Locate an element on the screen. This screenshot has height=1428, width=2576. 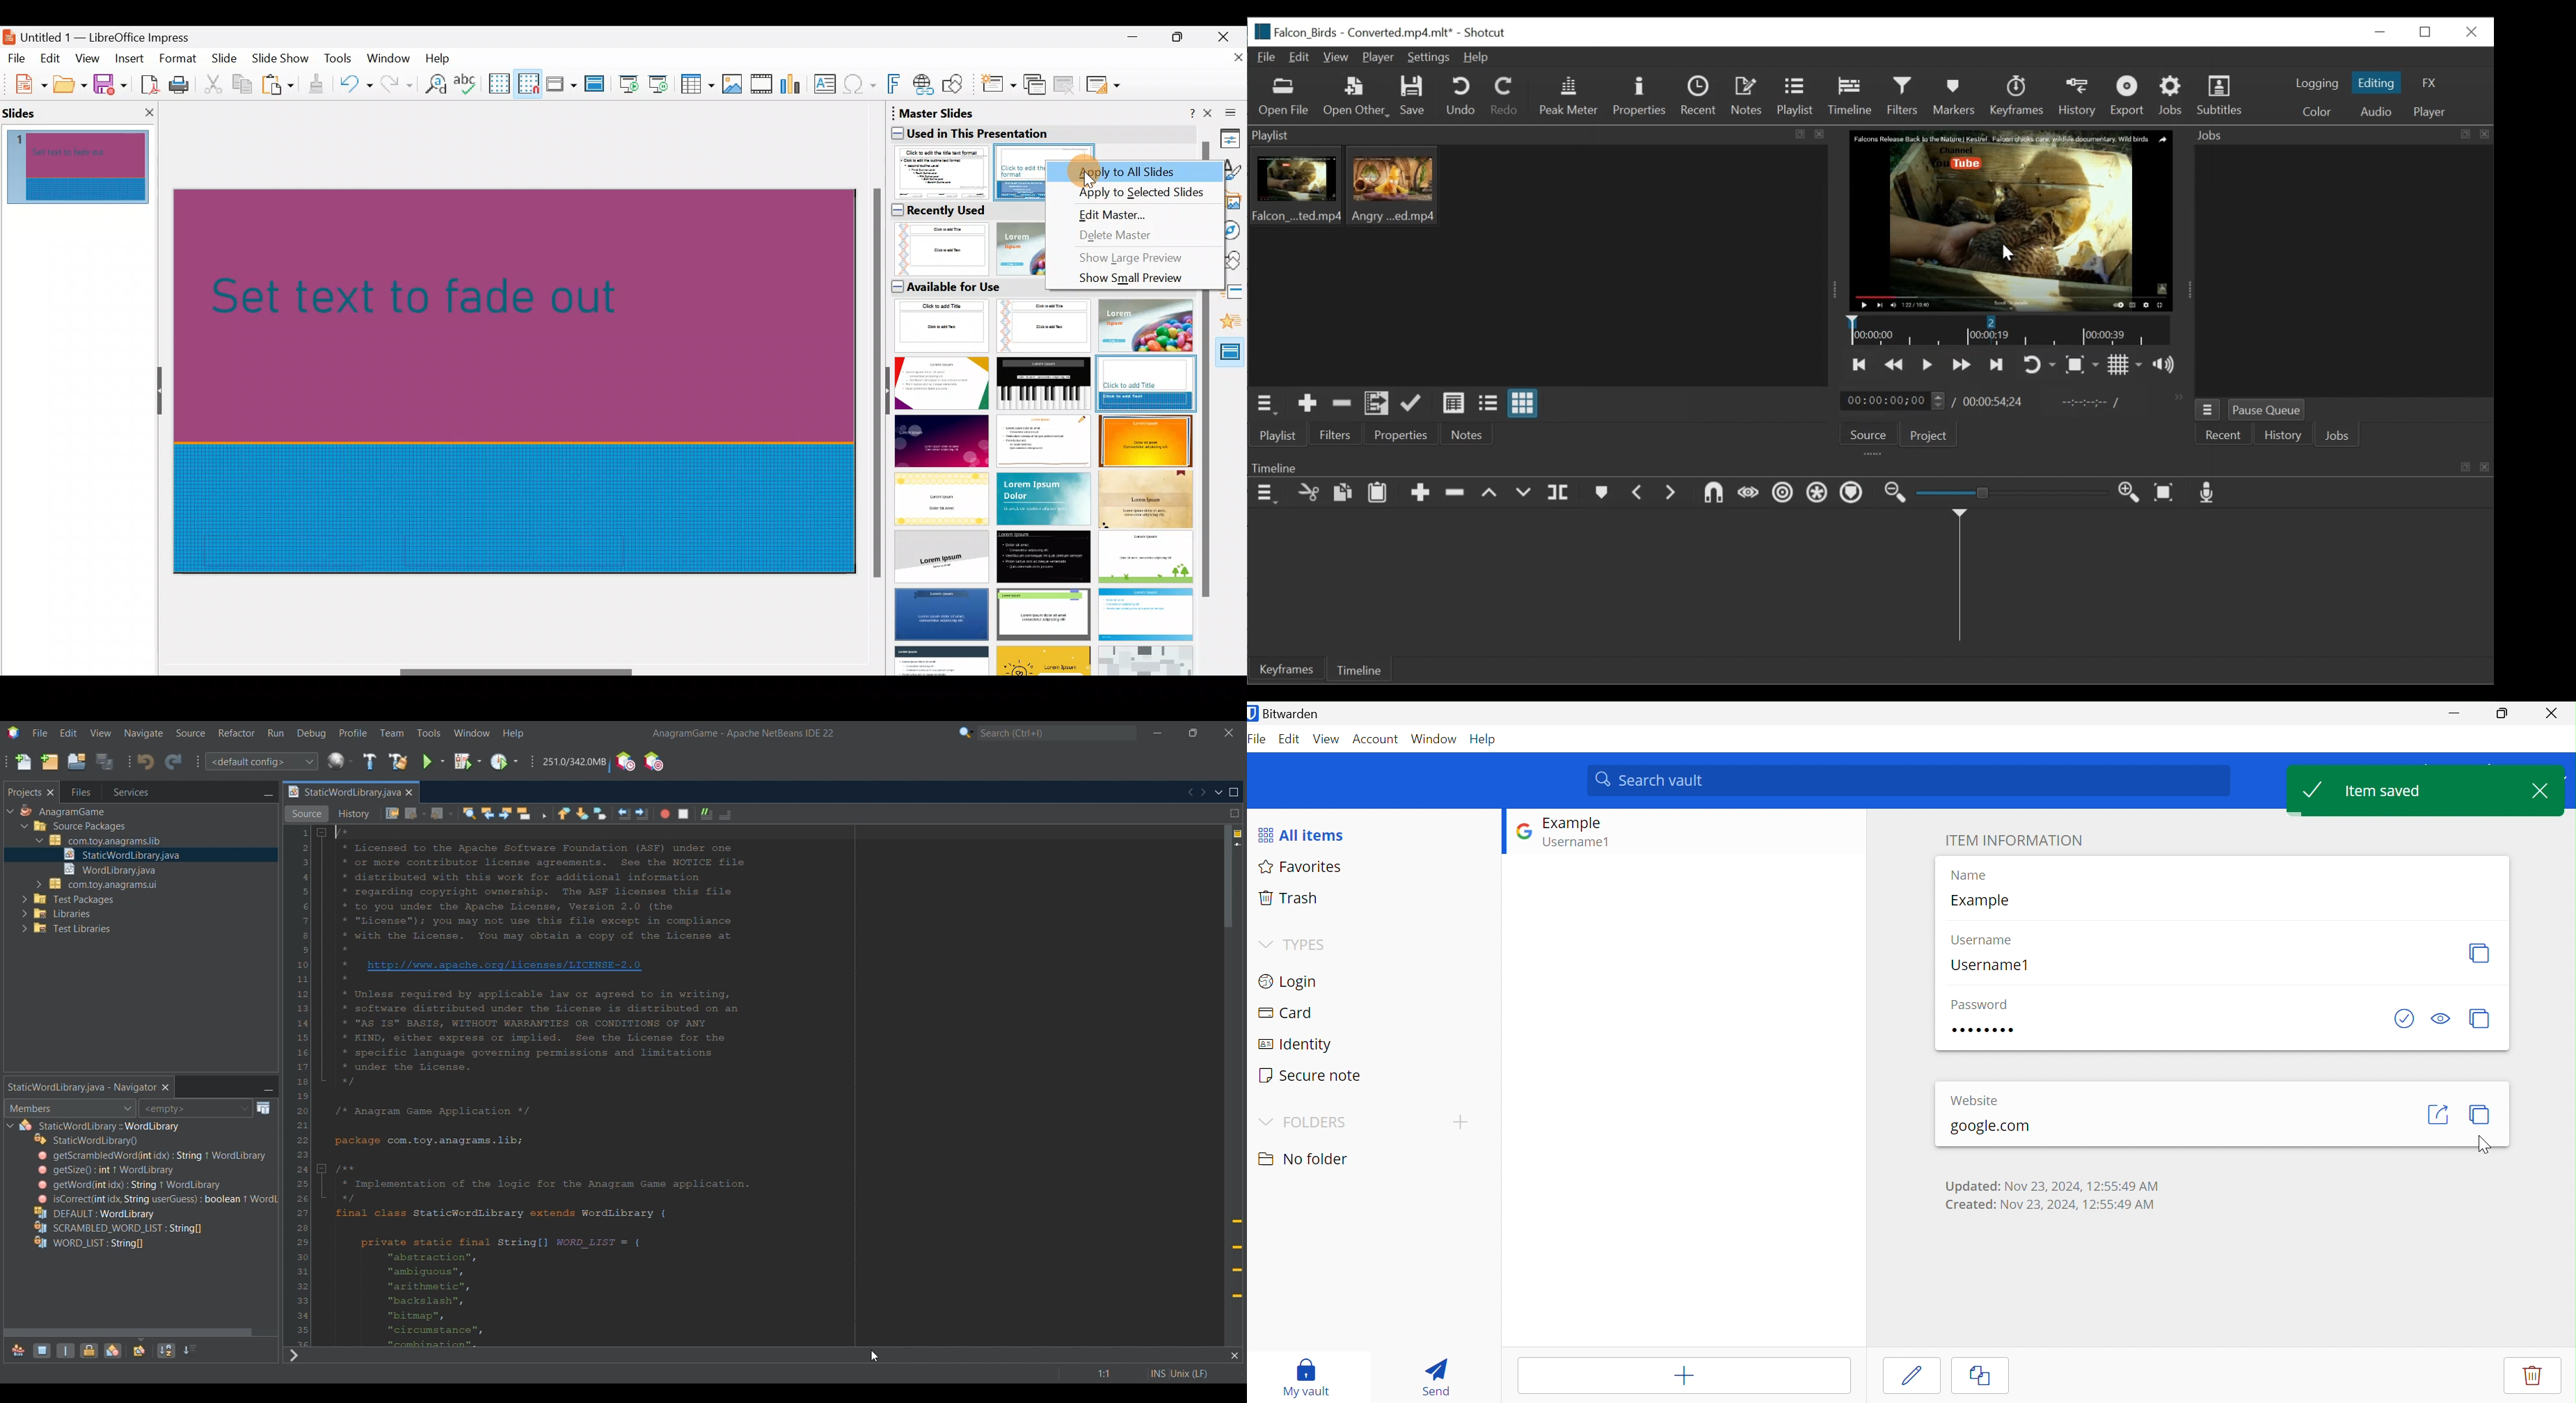
File is located at coordinates (1268, 57).